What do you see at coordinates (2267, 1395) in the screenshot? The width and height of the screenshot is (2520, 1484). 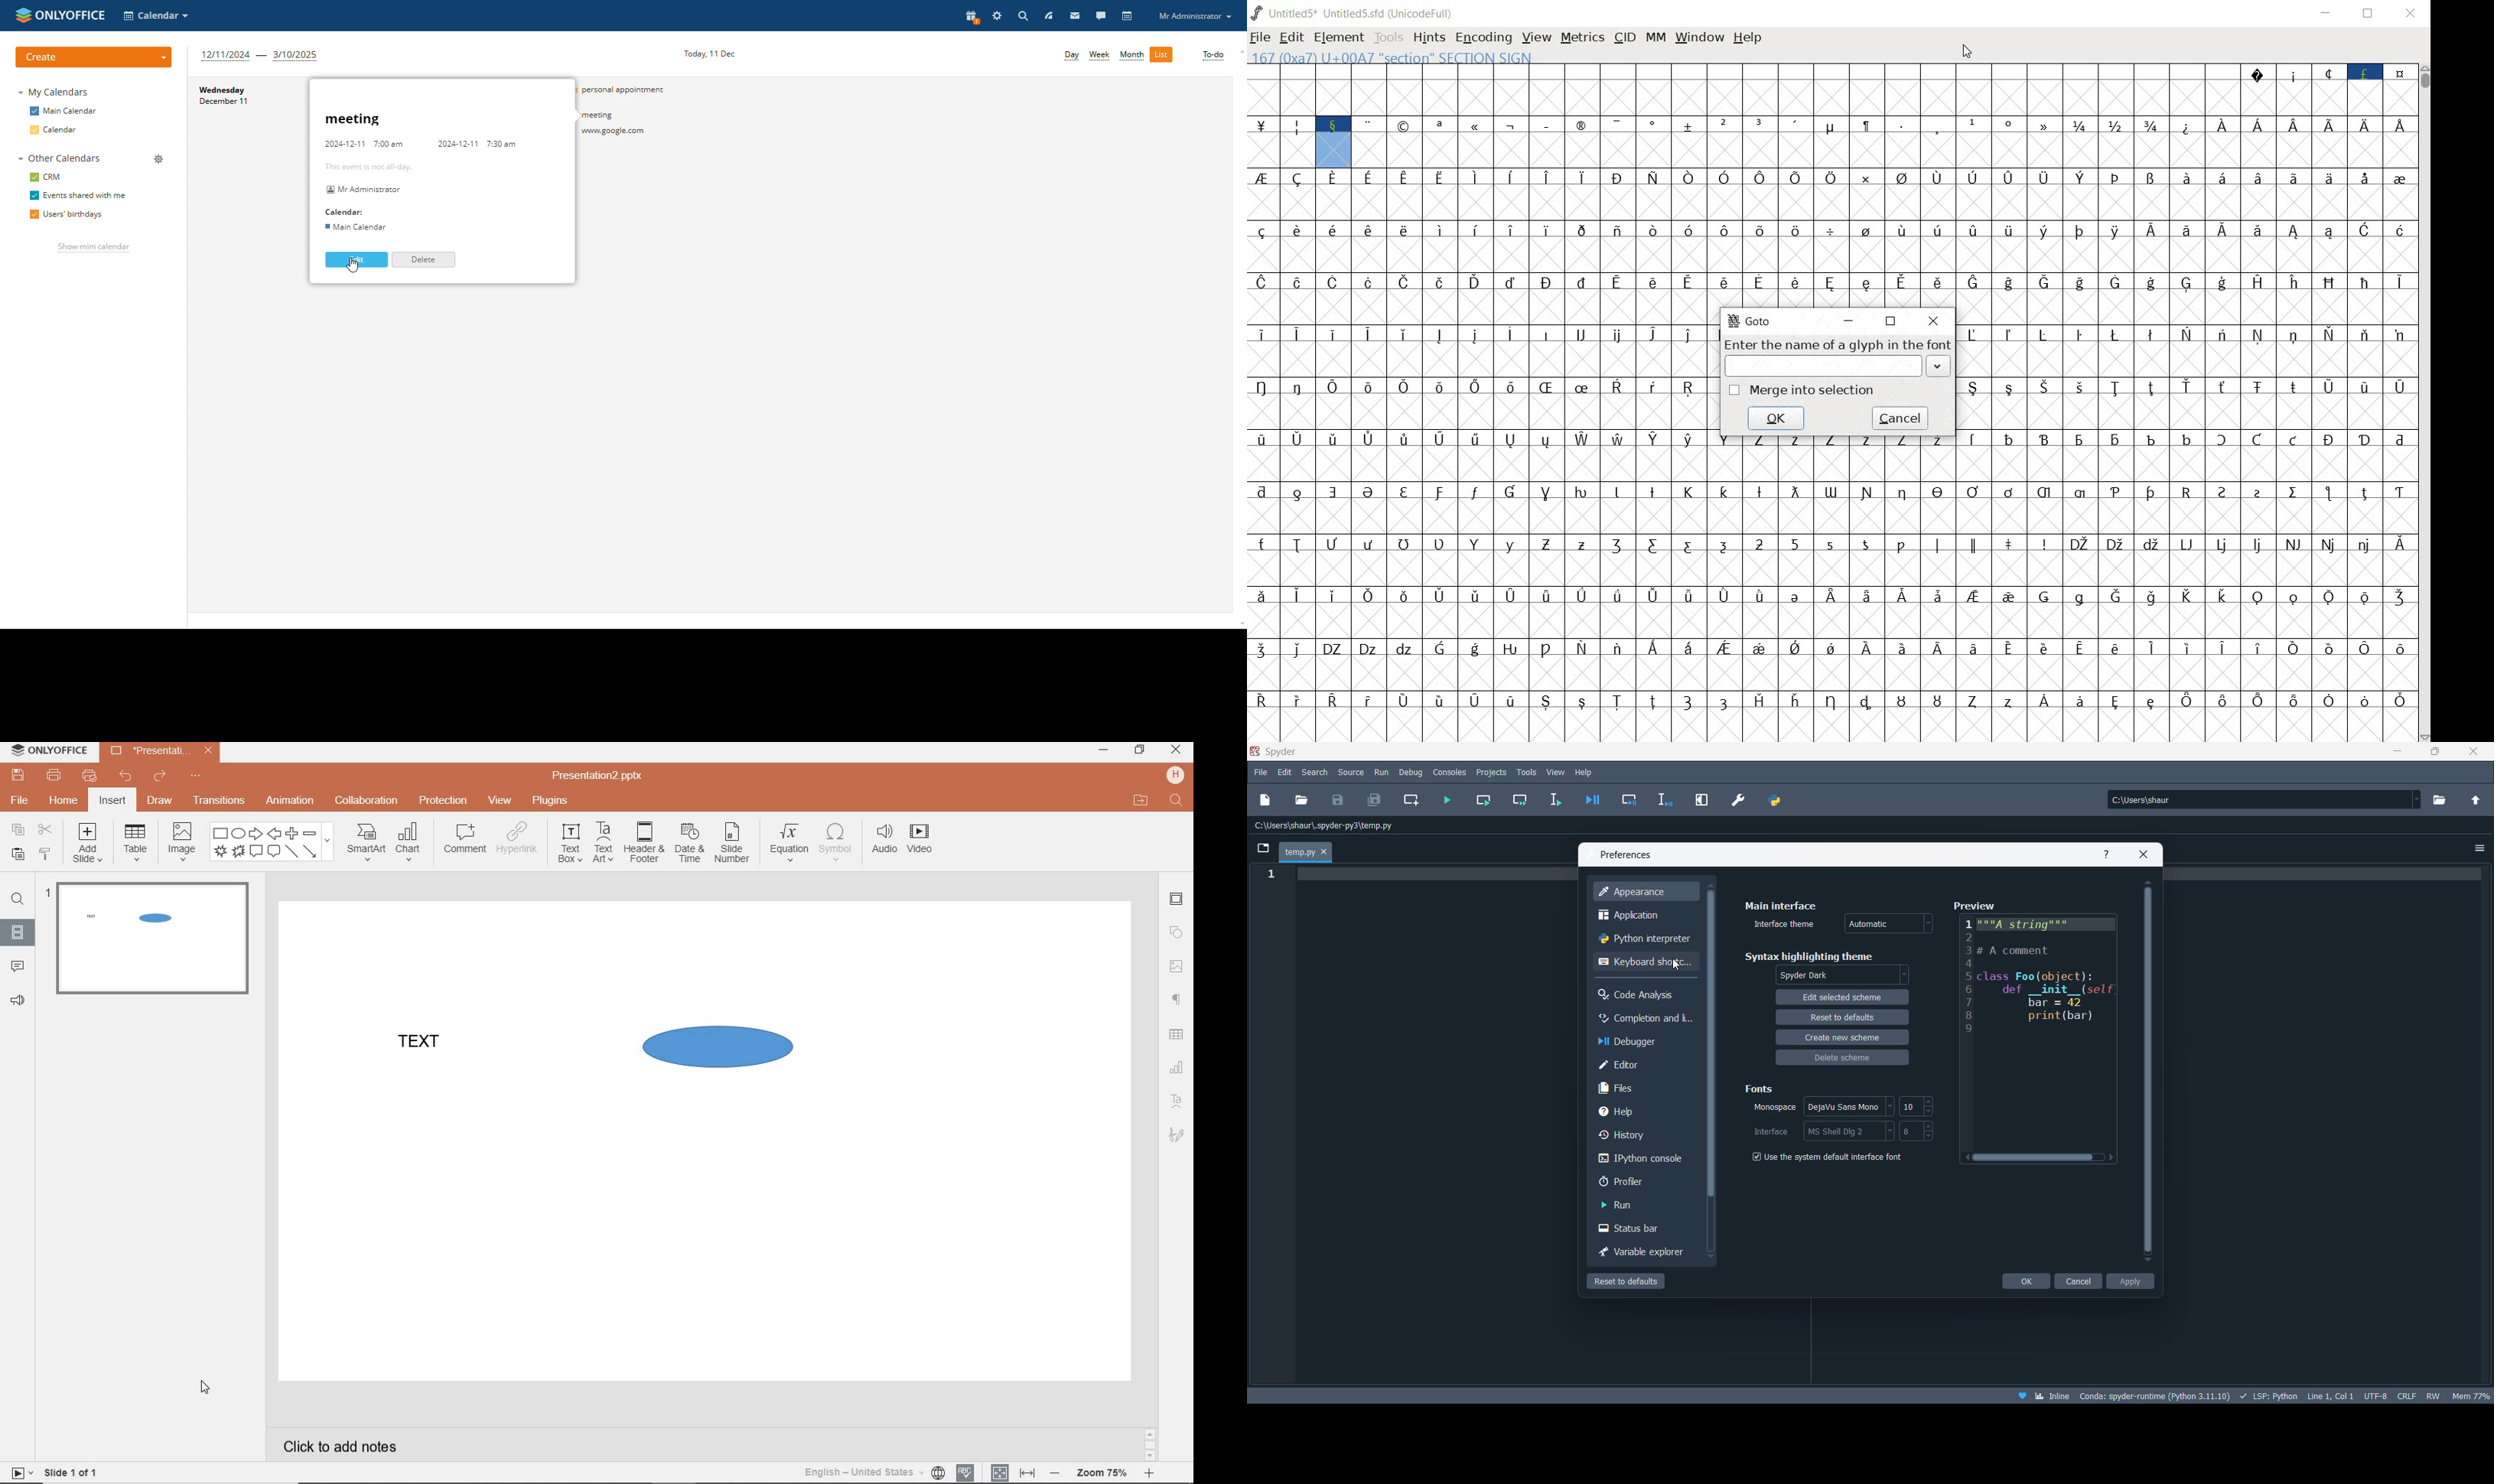 I see `script` at bounding box center [2267, 1395].